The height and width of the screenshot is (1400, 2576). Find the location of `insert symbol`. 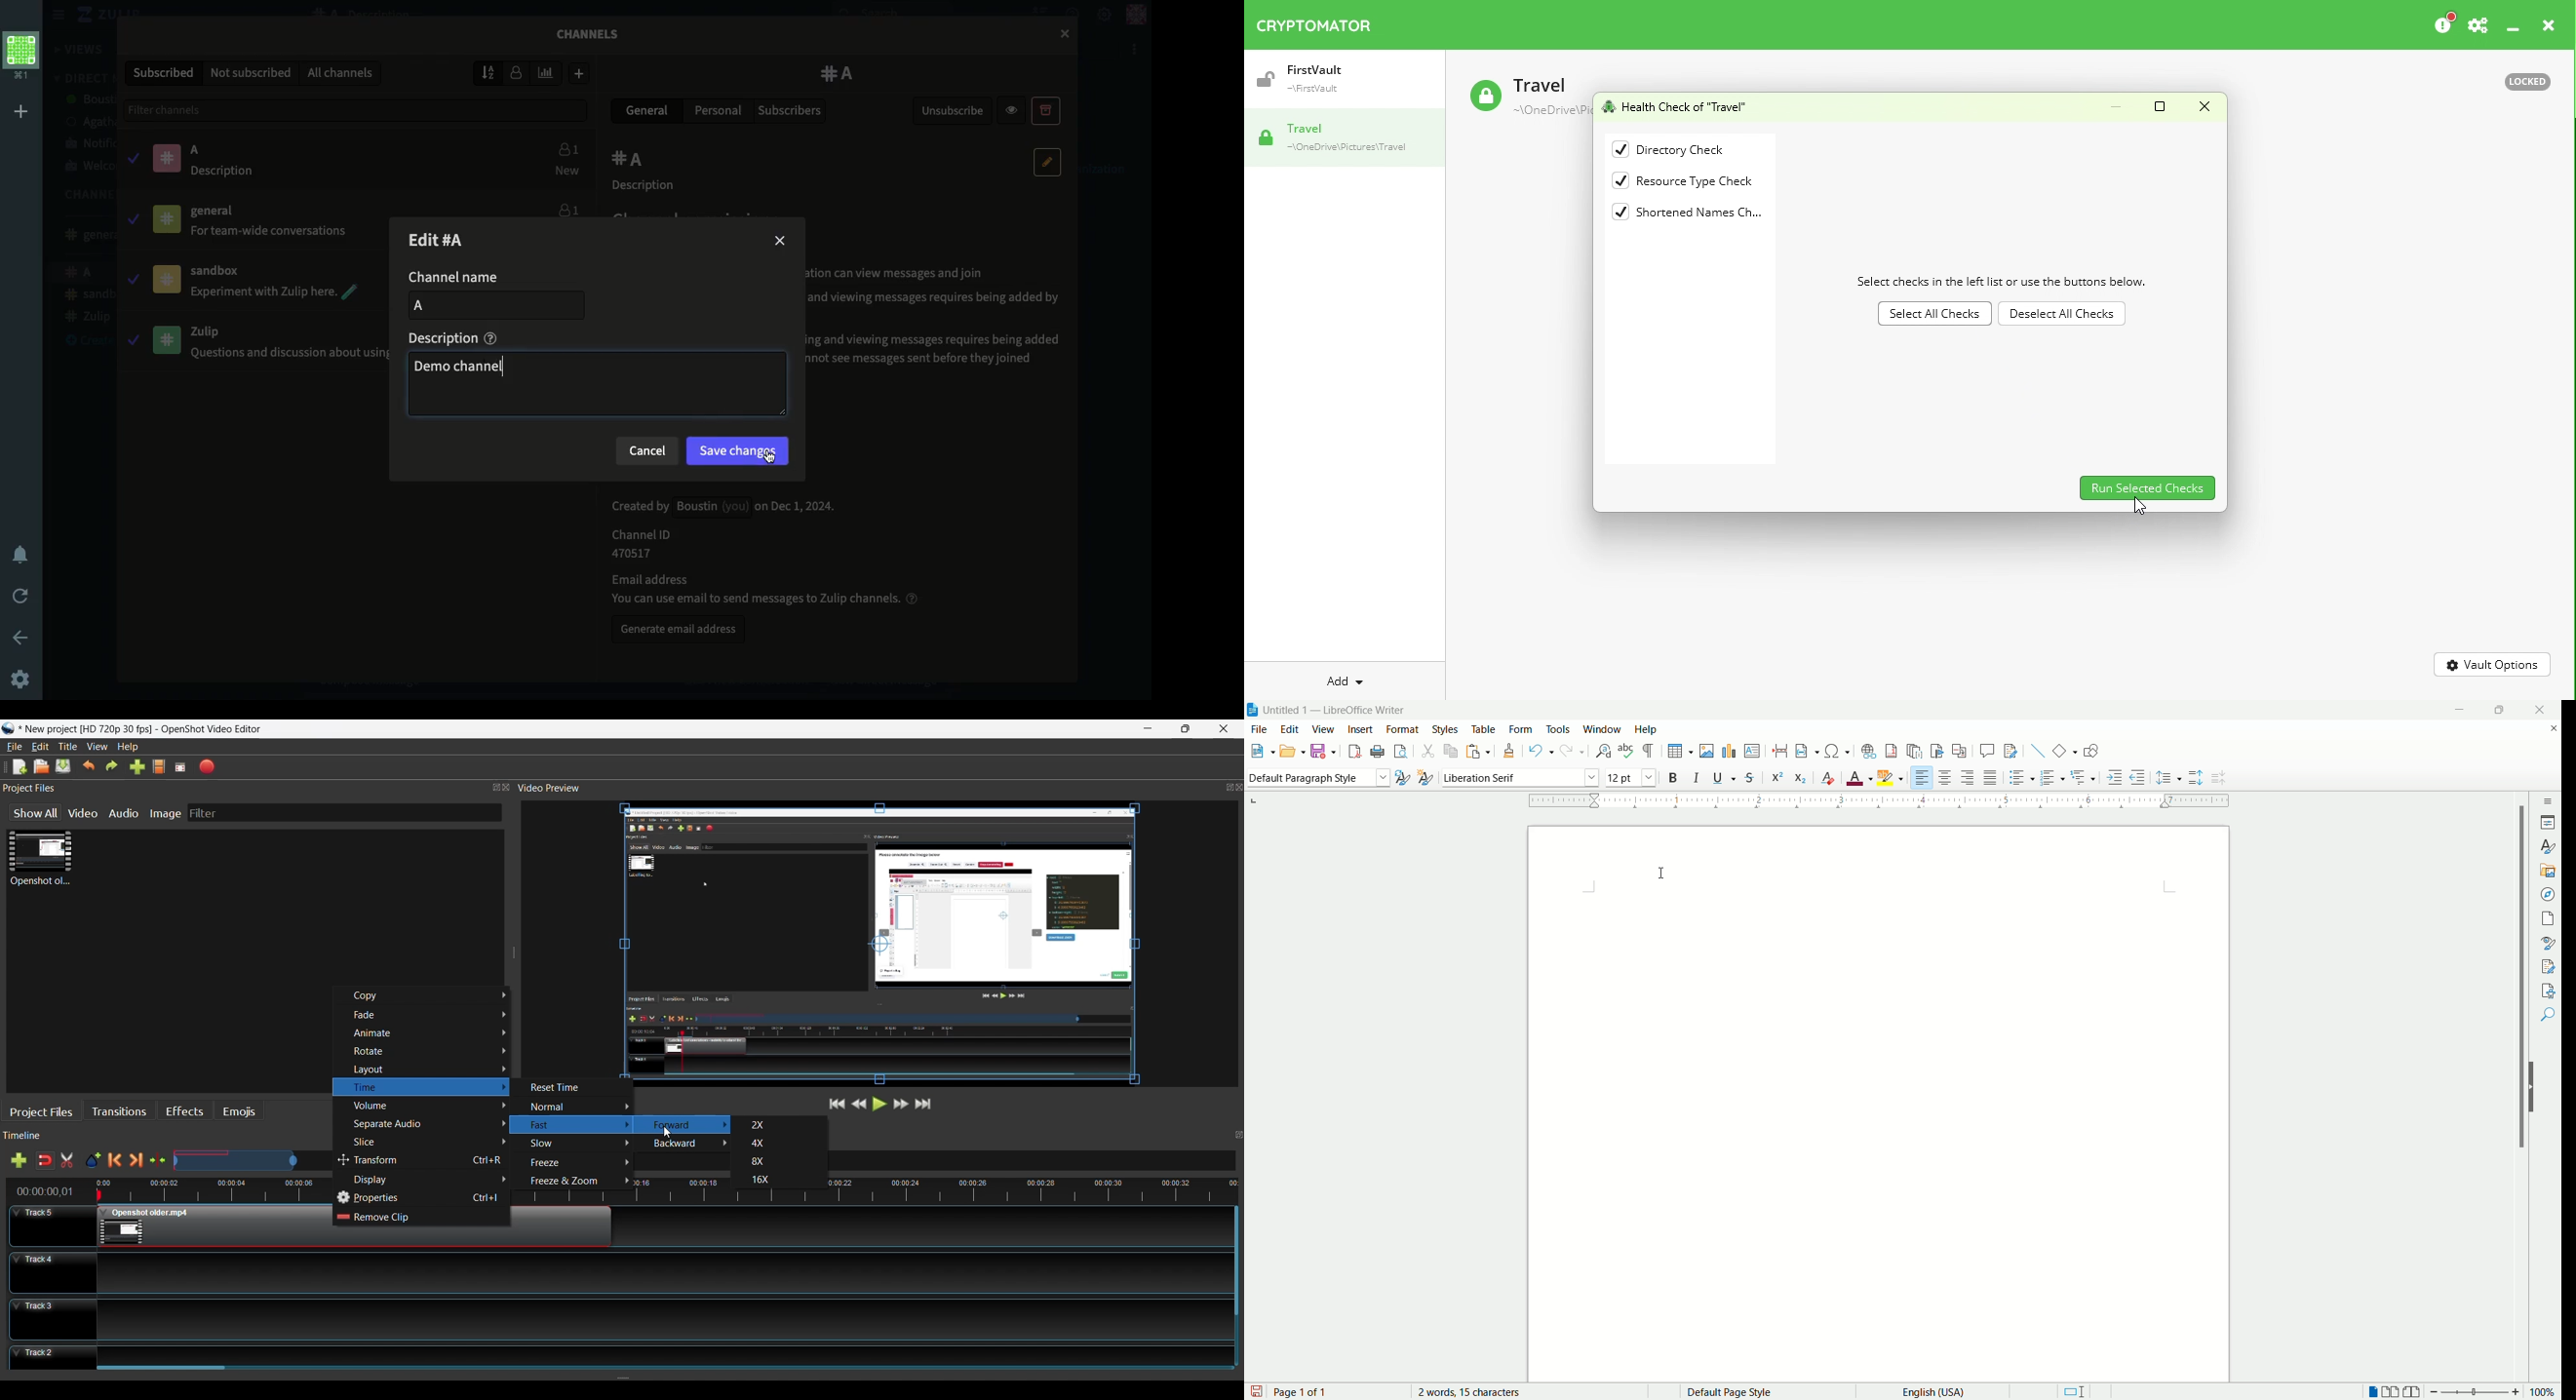

insert symbol is located at coordinates (1837, 750).